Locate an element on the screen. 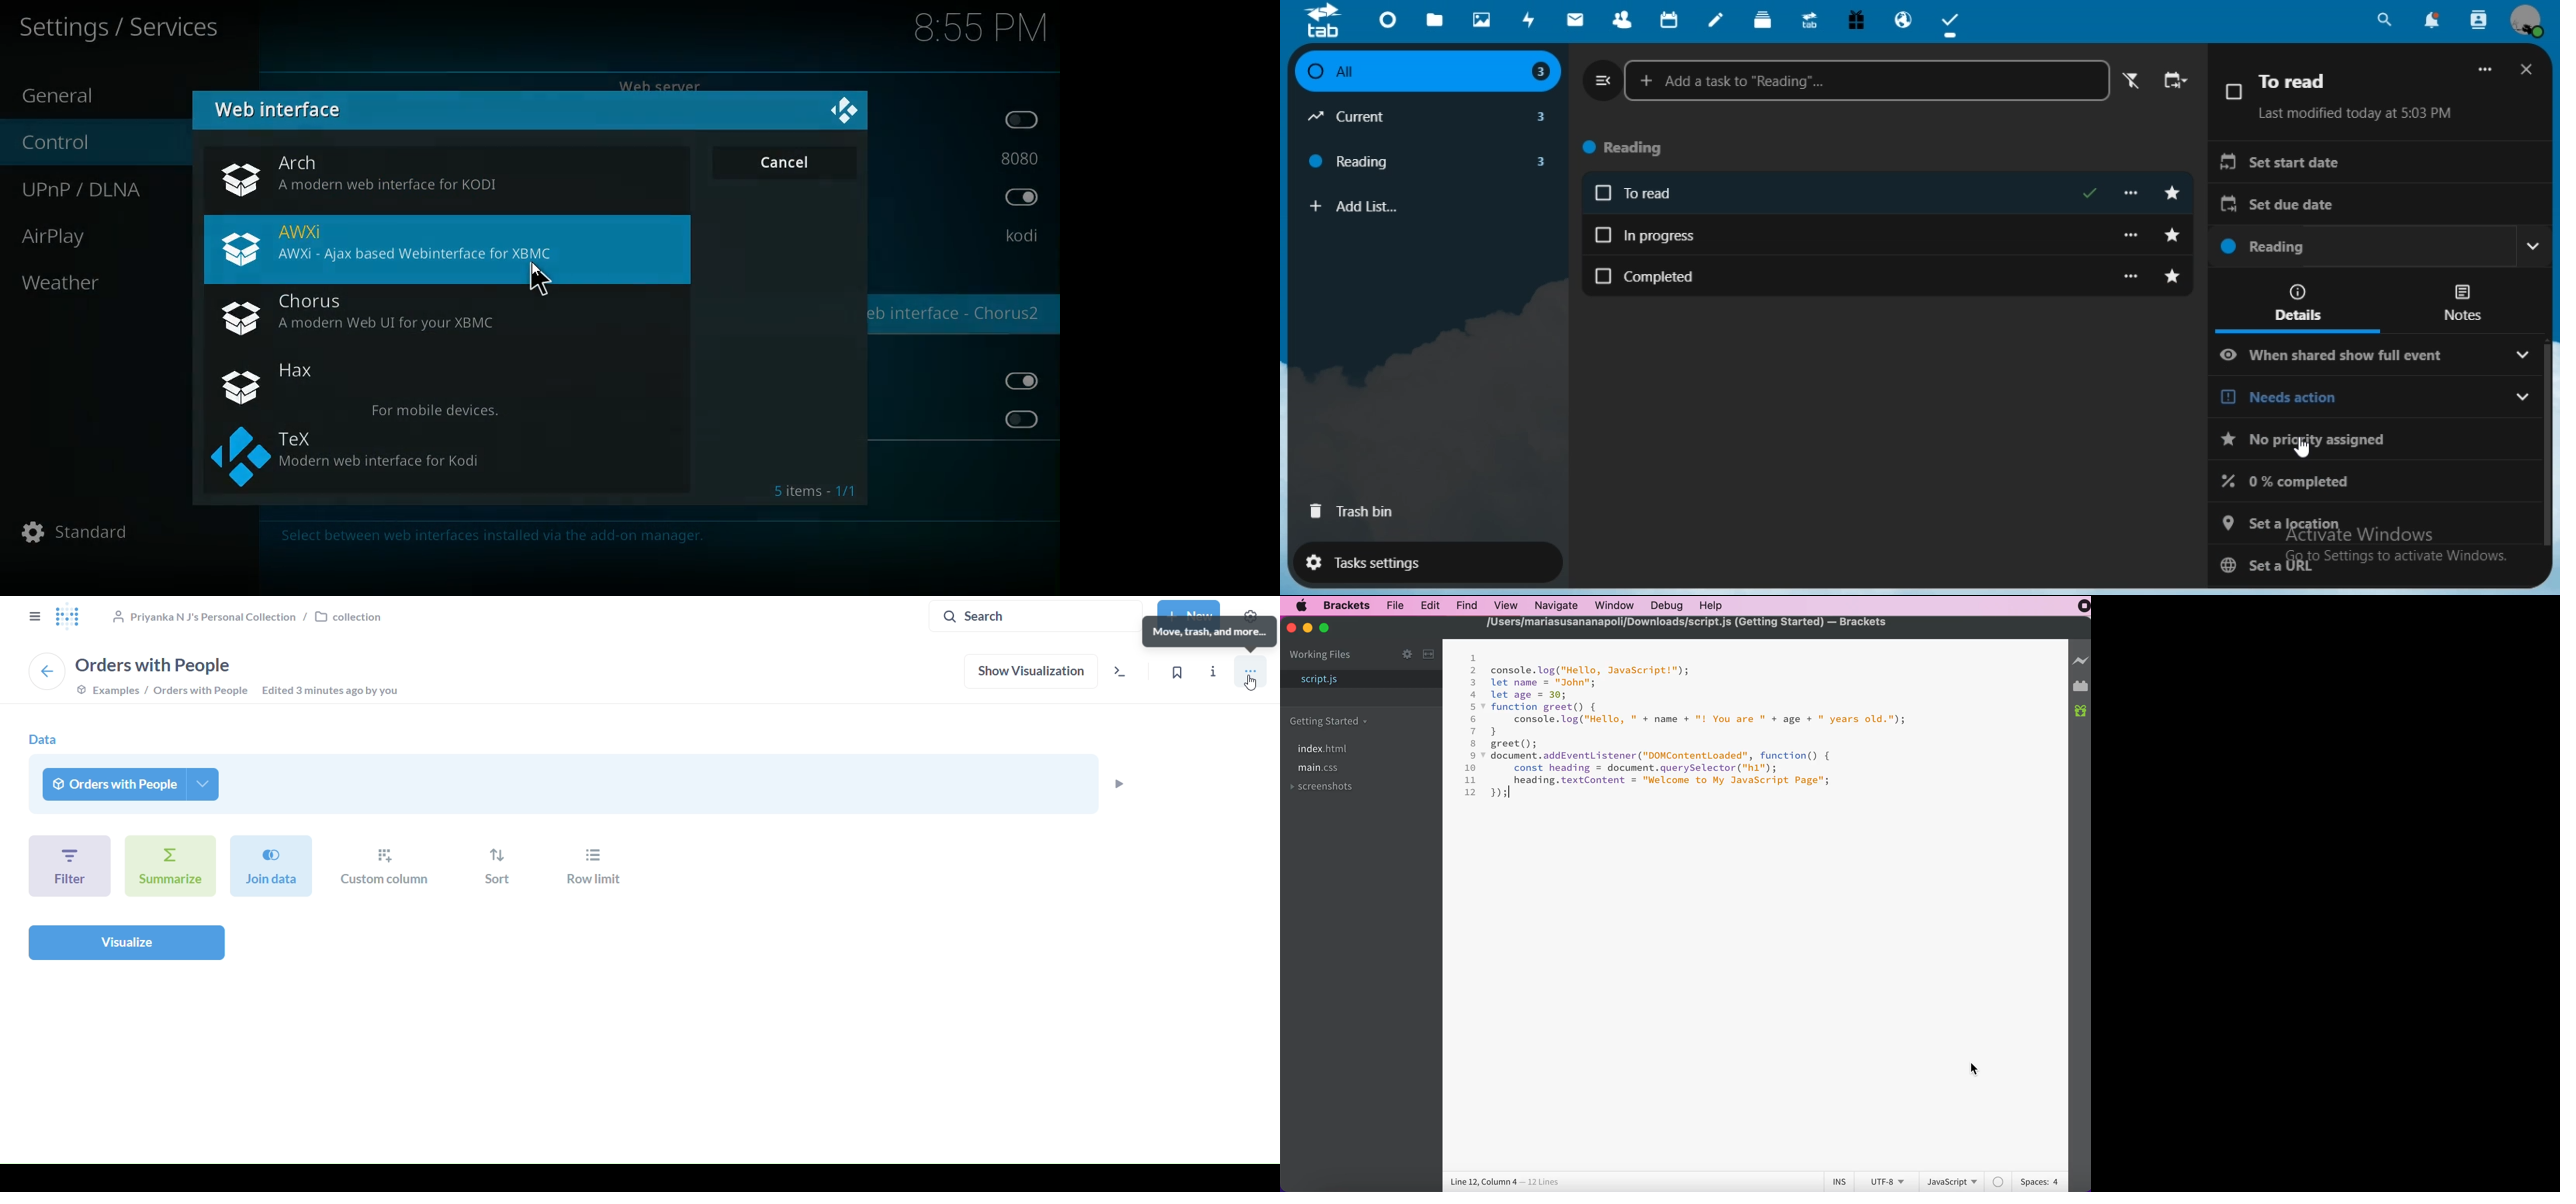 This screenshot has width=2576, height=1204. username is located at coordinates (1020, 237).